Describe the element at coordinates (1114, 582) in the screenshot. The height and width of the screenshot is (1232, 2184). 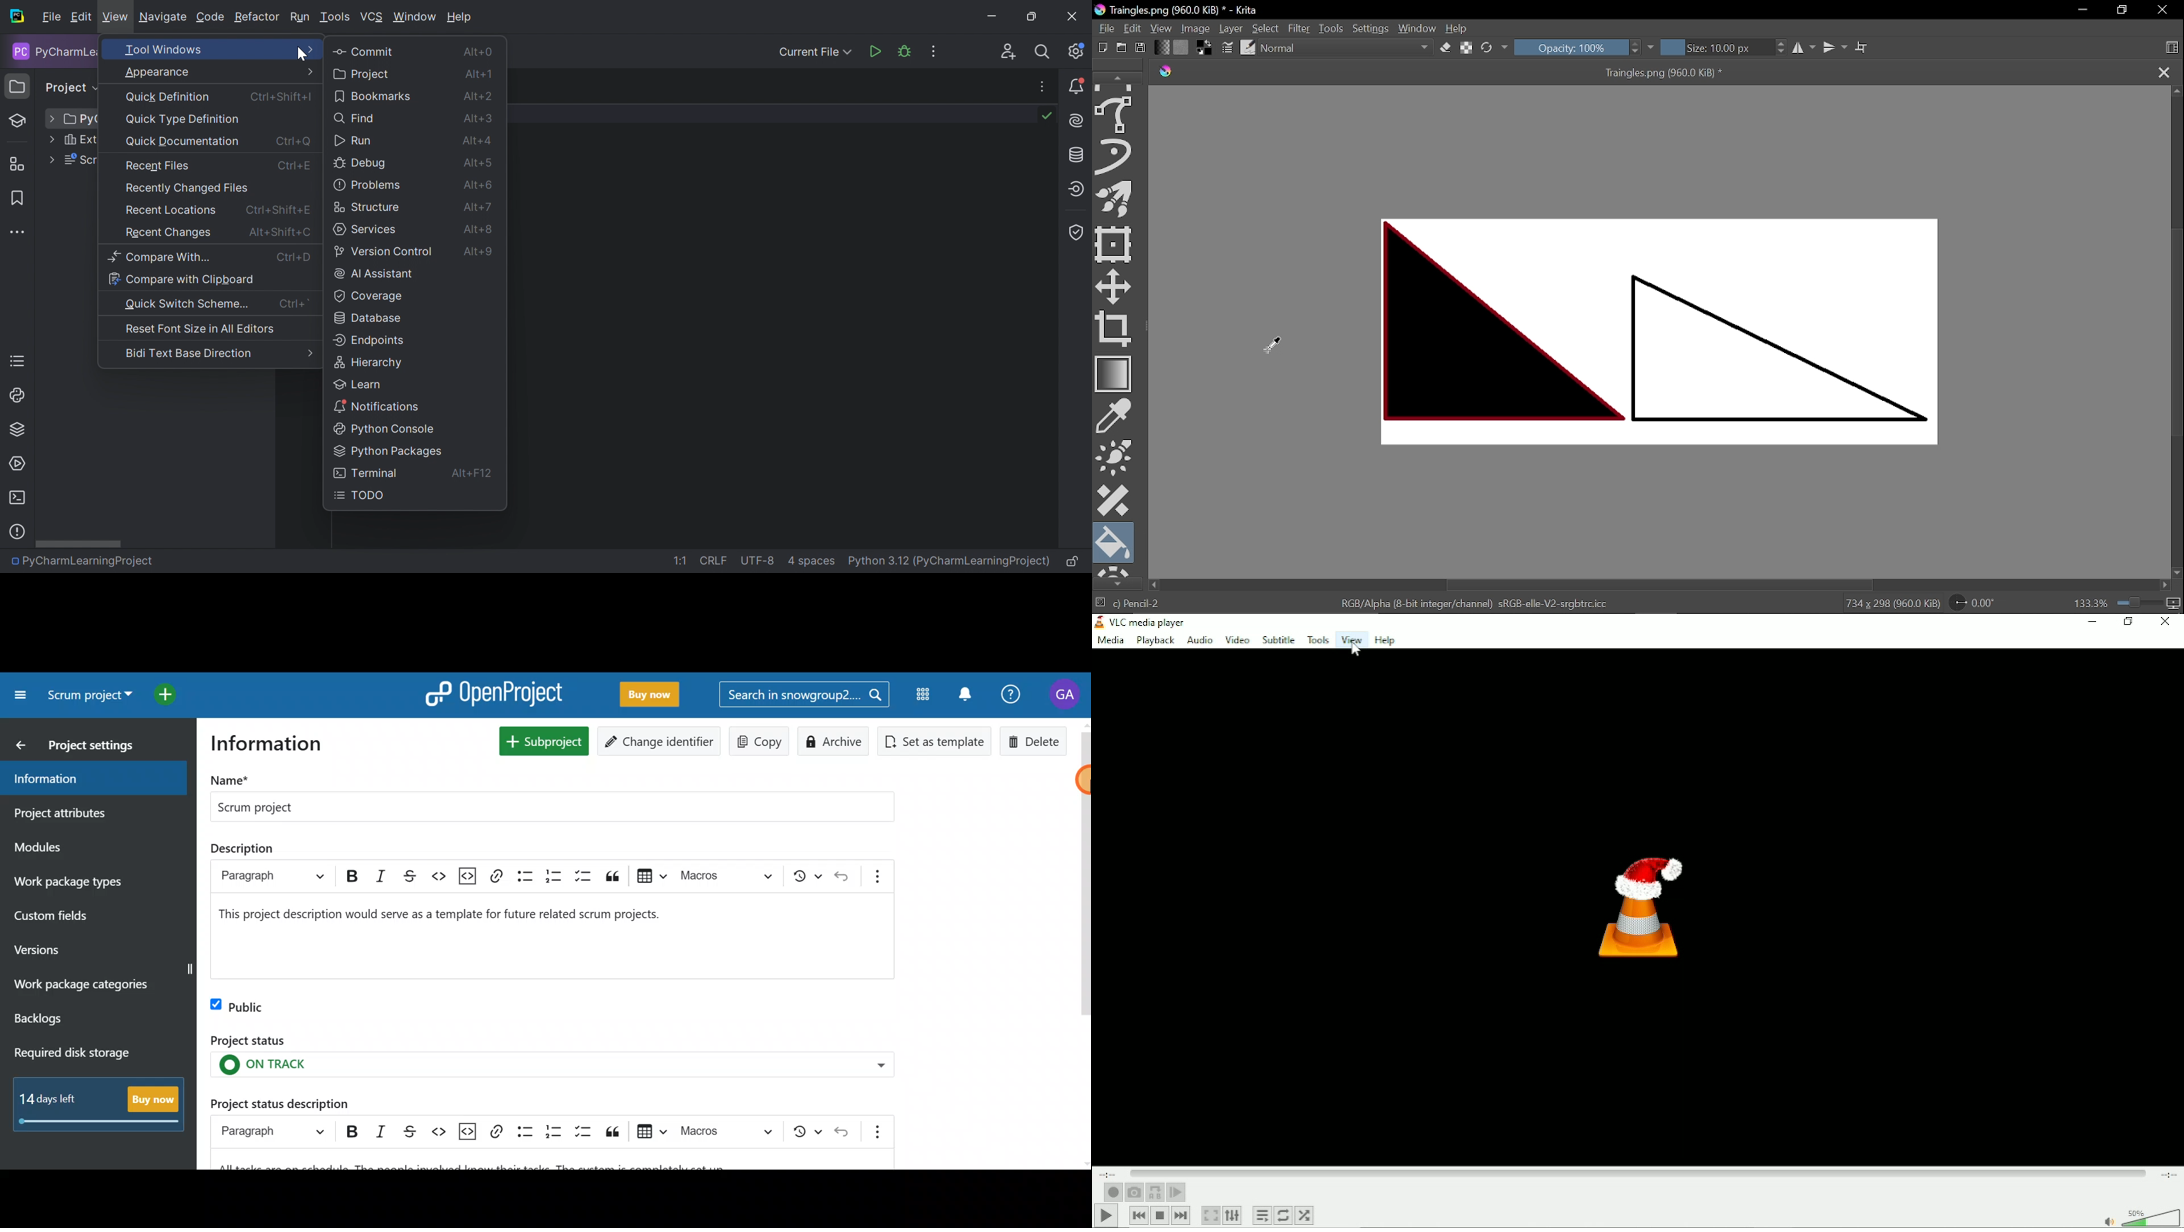
I see `Move down in tools` at that location.